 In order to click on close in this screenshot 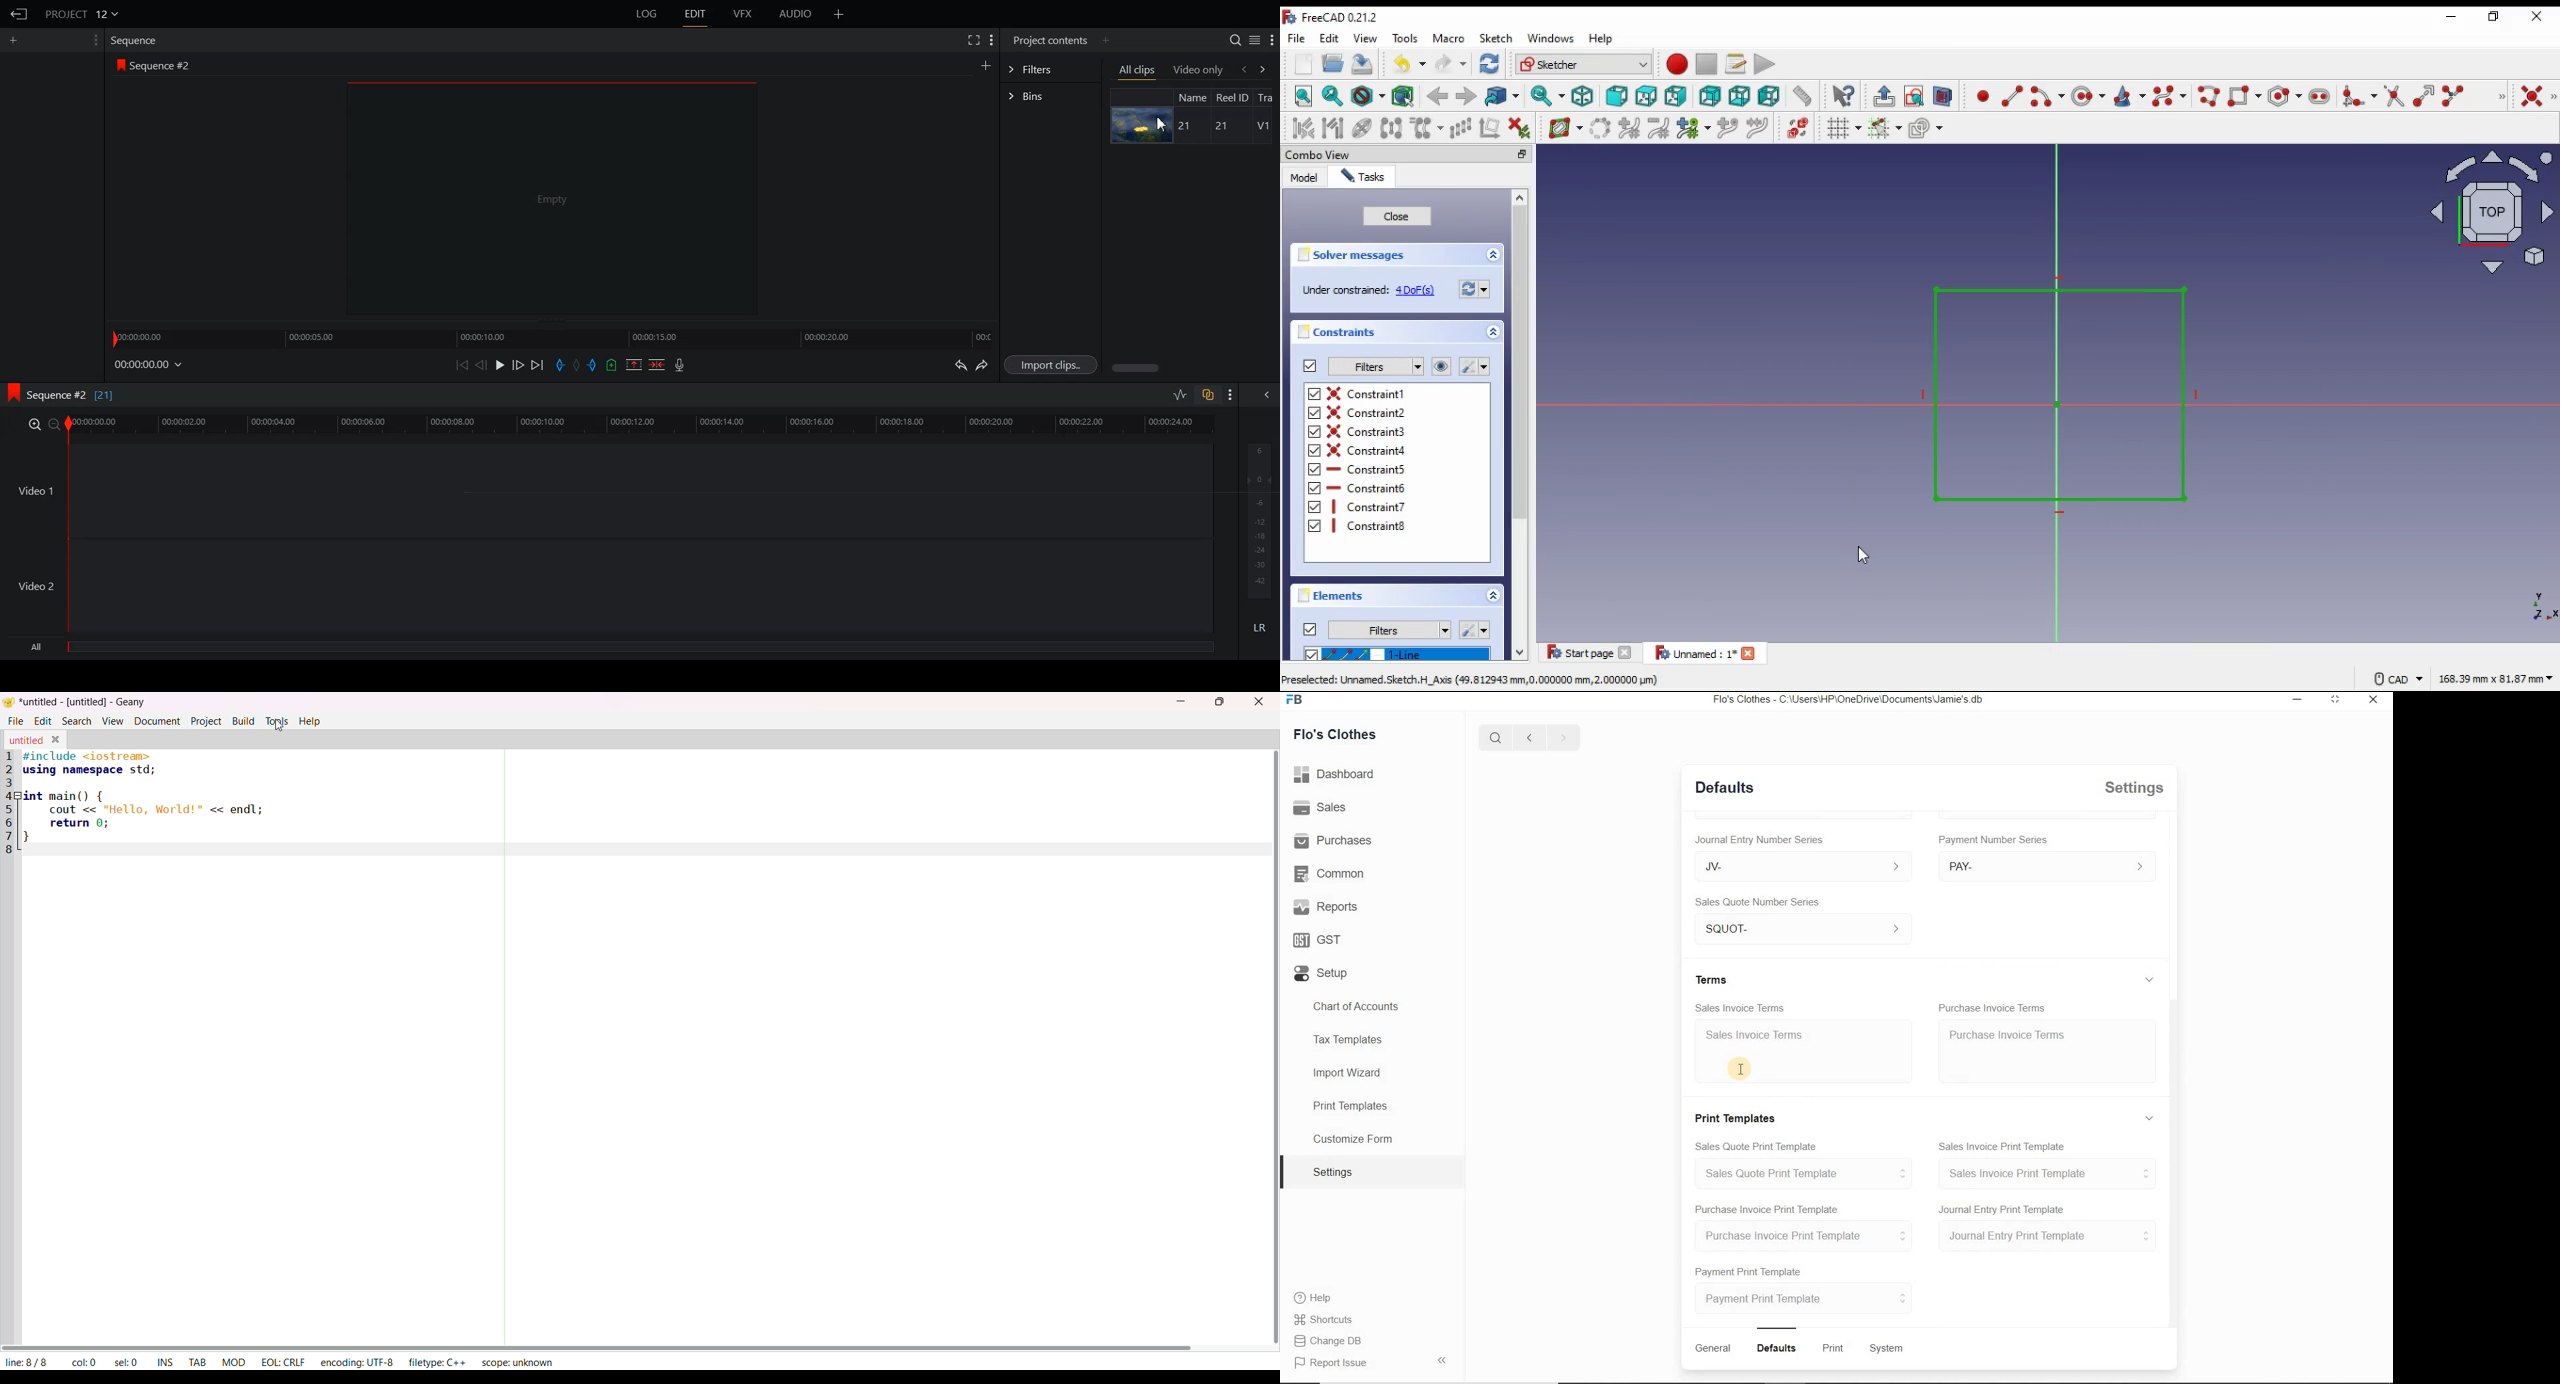, I will do `click(1397, 217)`.